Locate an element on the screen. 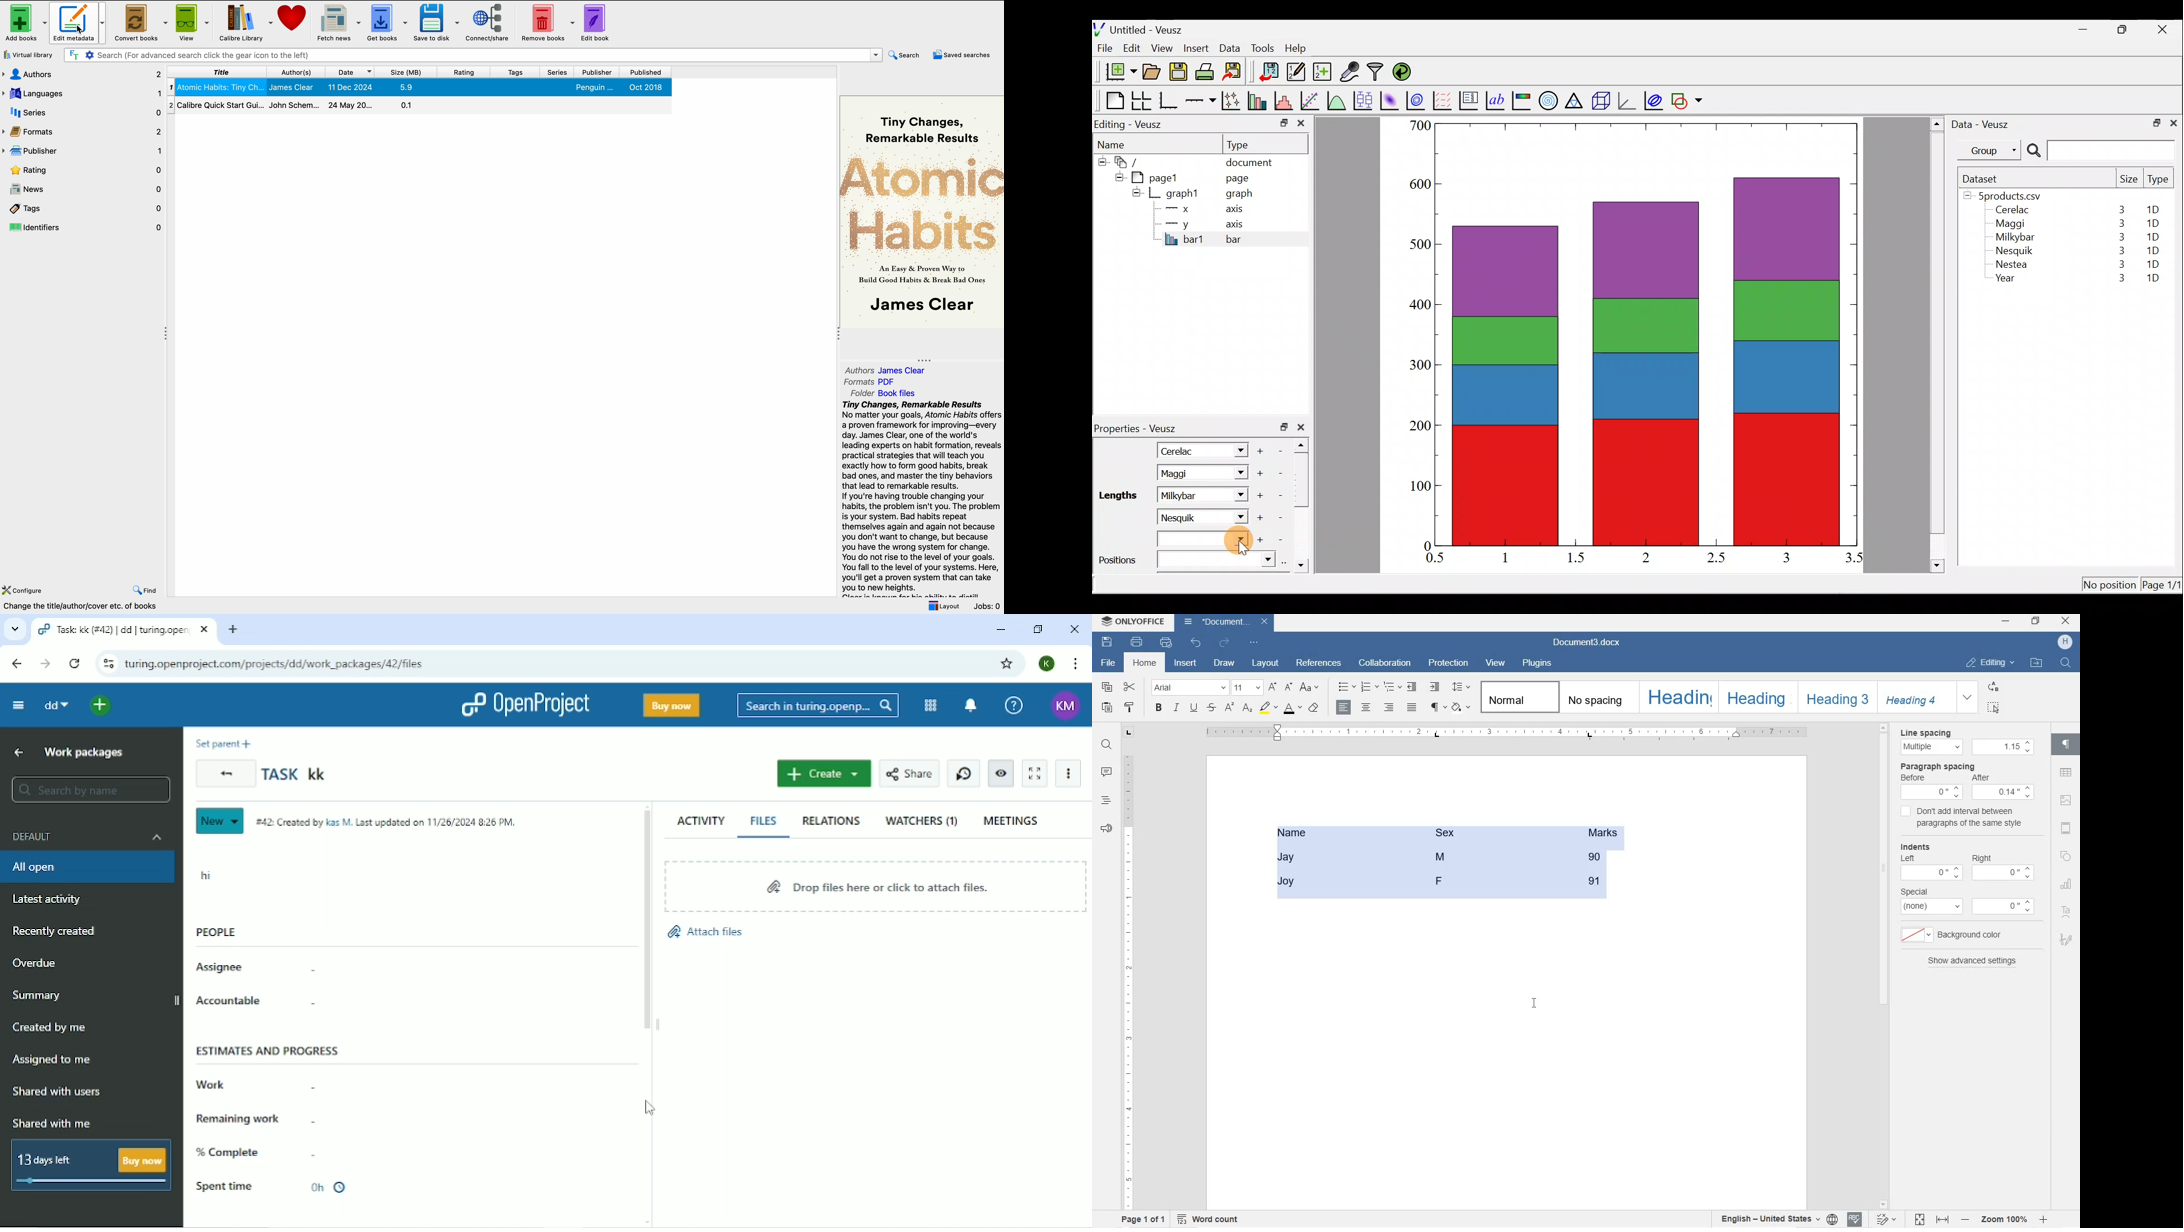 Image resolution: width=2184 pixels, height=1232 pixels. Edit and enter new datasets is located at coordinates (1296, 72).